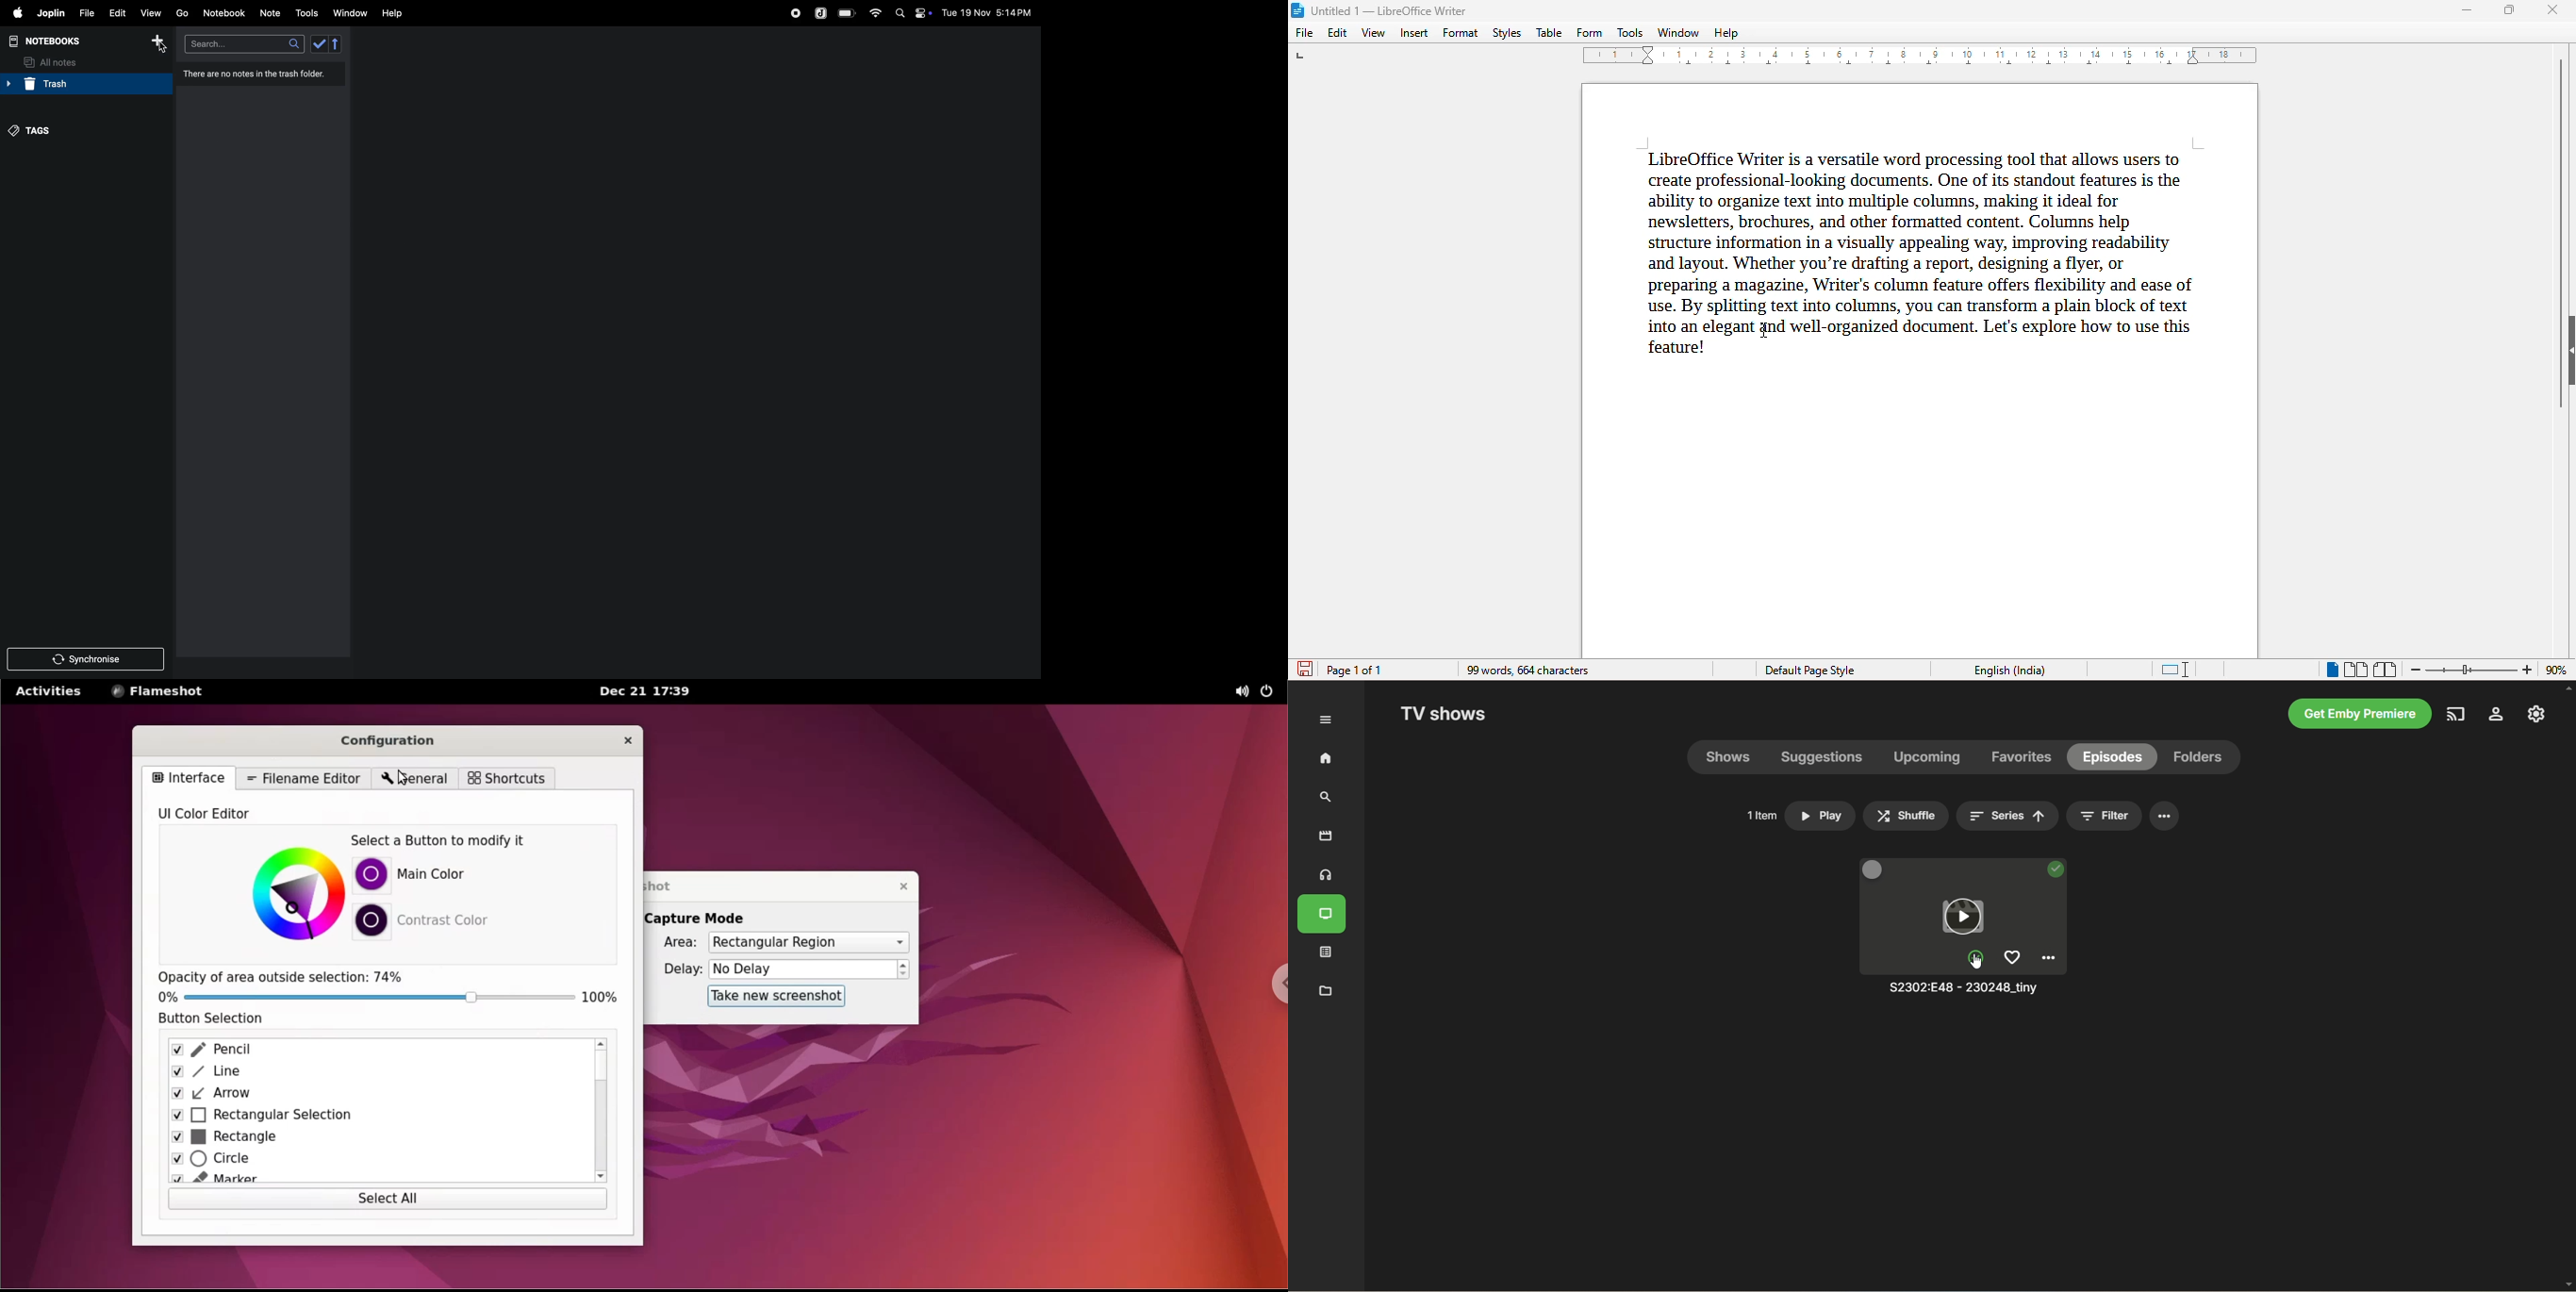  I want to click on episodes, so click(2114, 756).